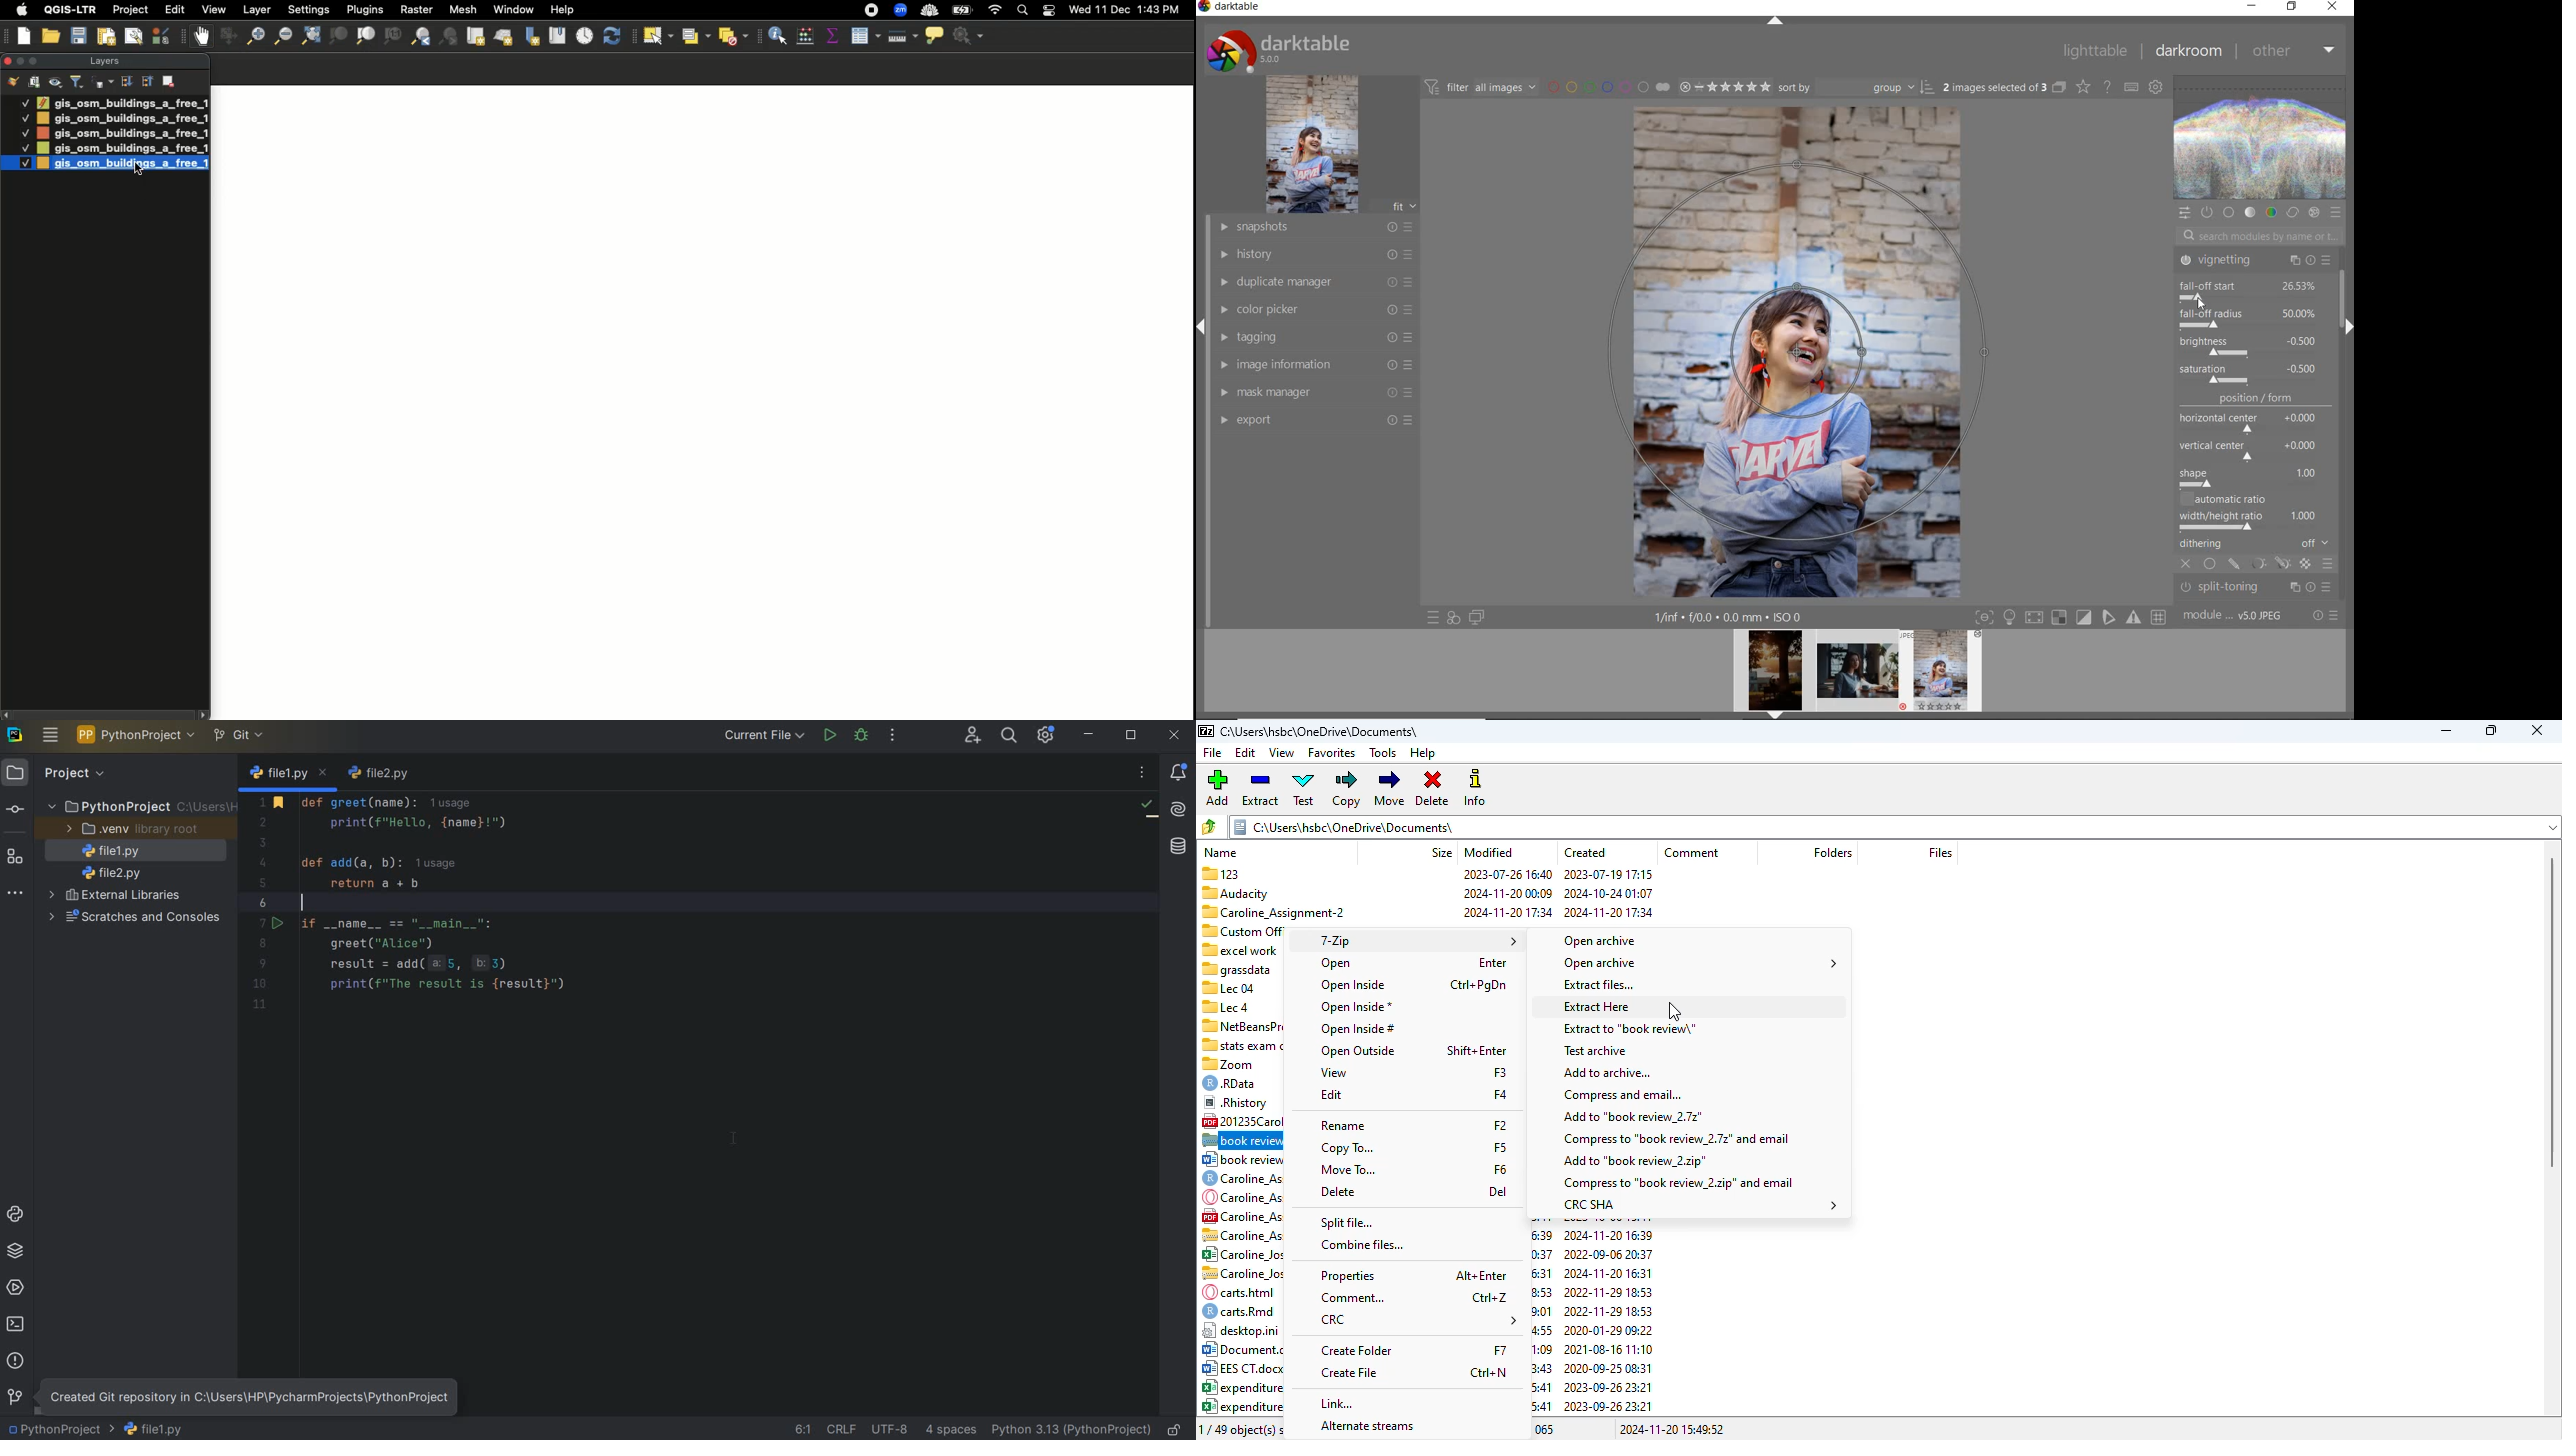 The image size is (2576, 1456). Describe the element at coordinates (13, 82) in the screenshot. I see `Open the layer styling panel` at that location.